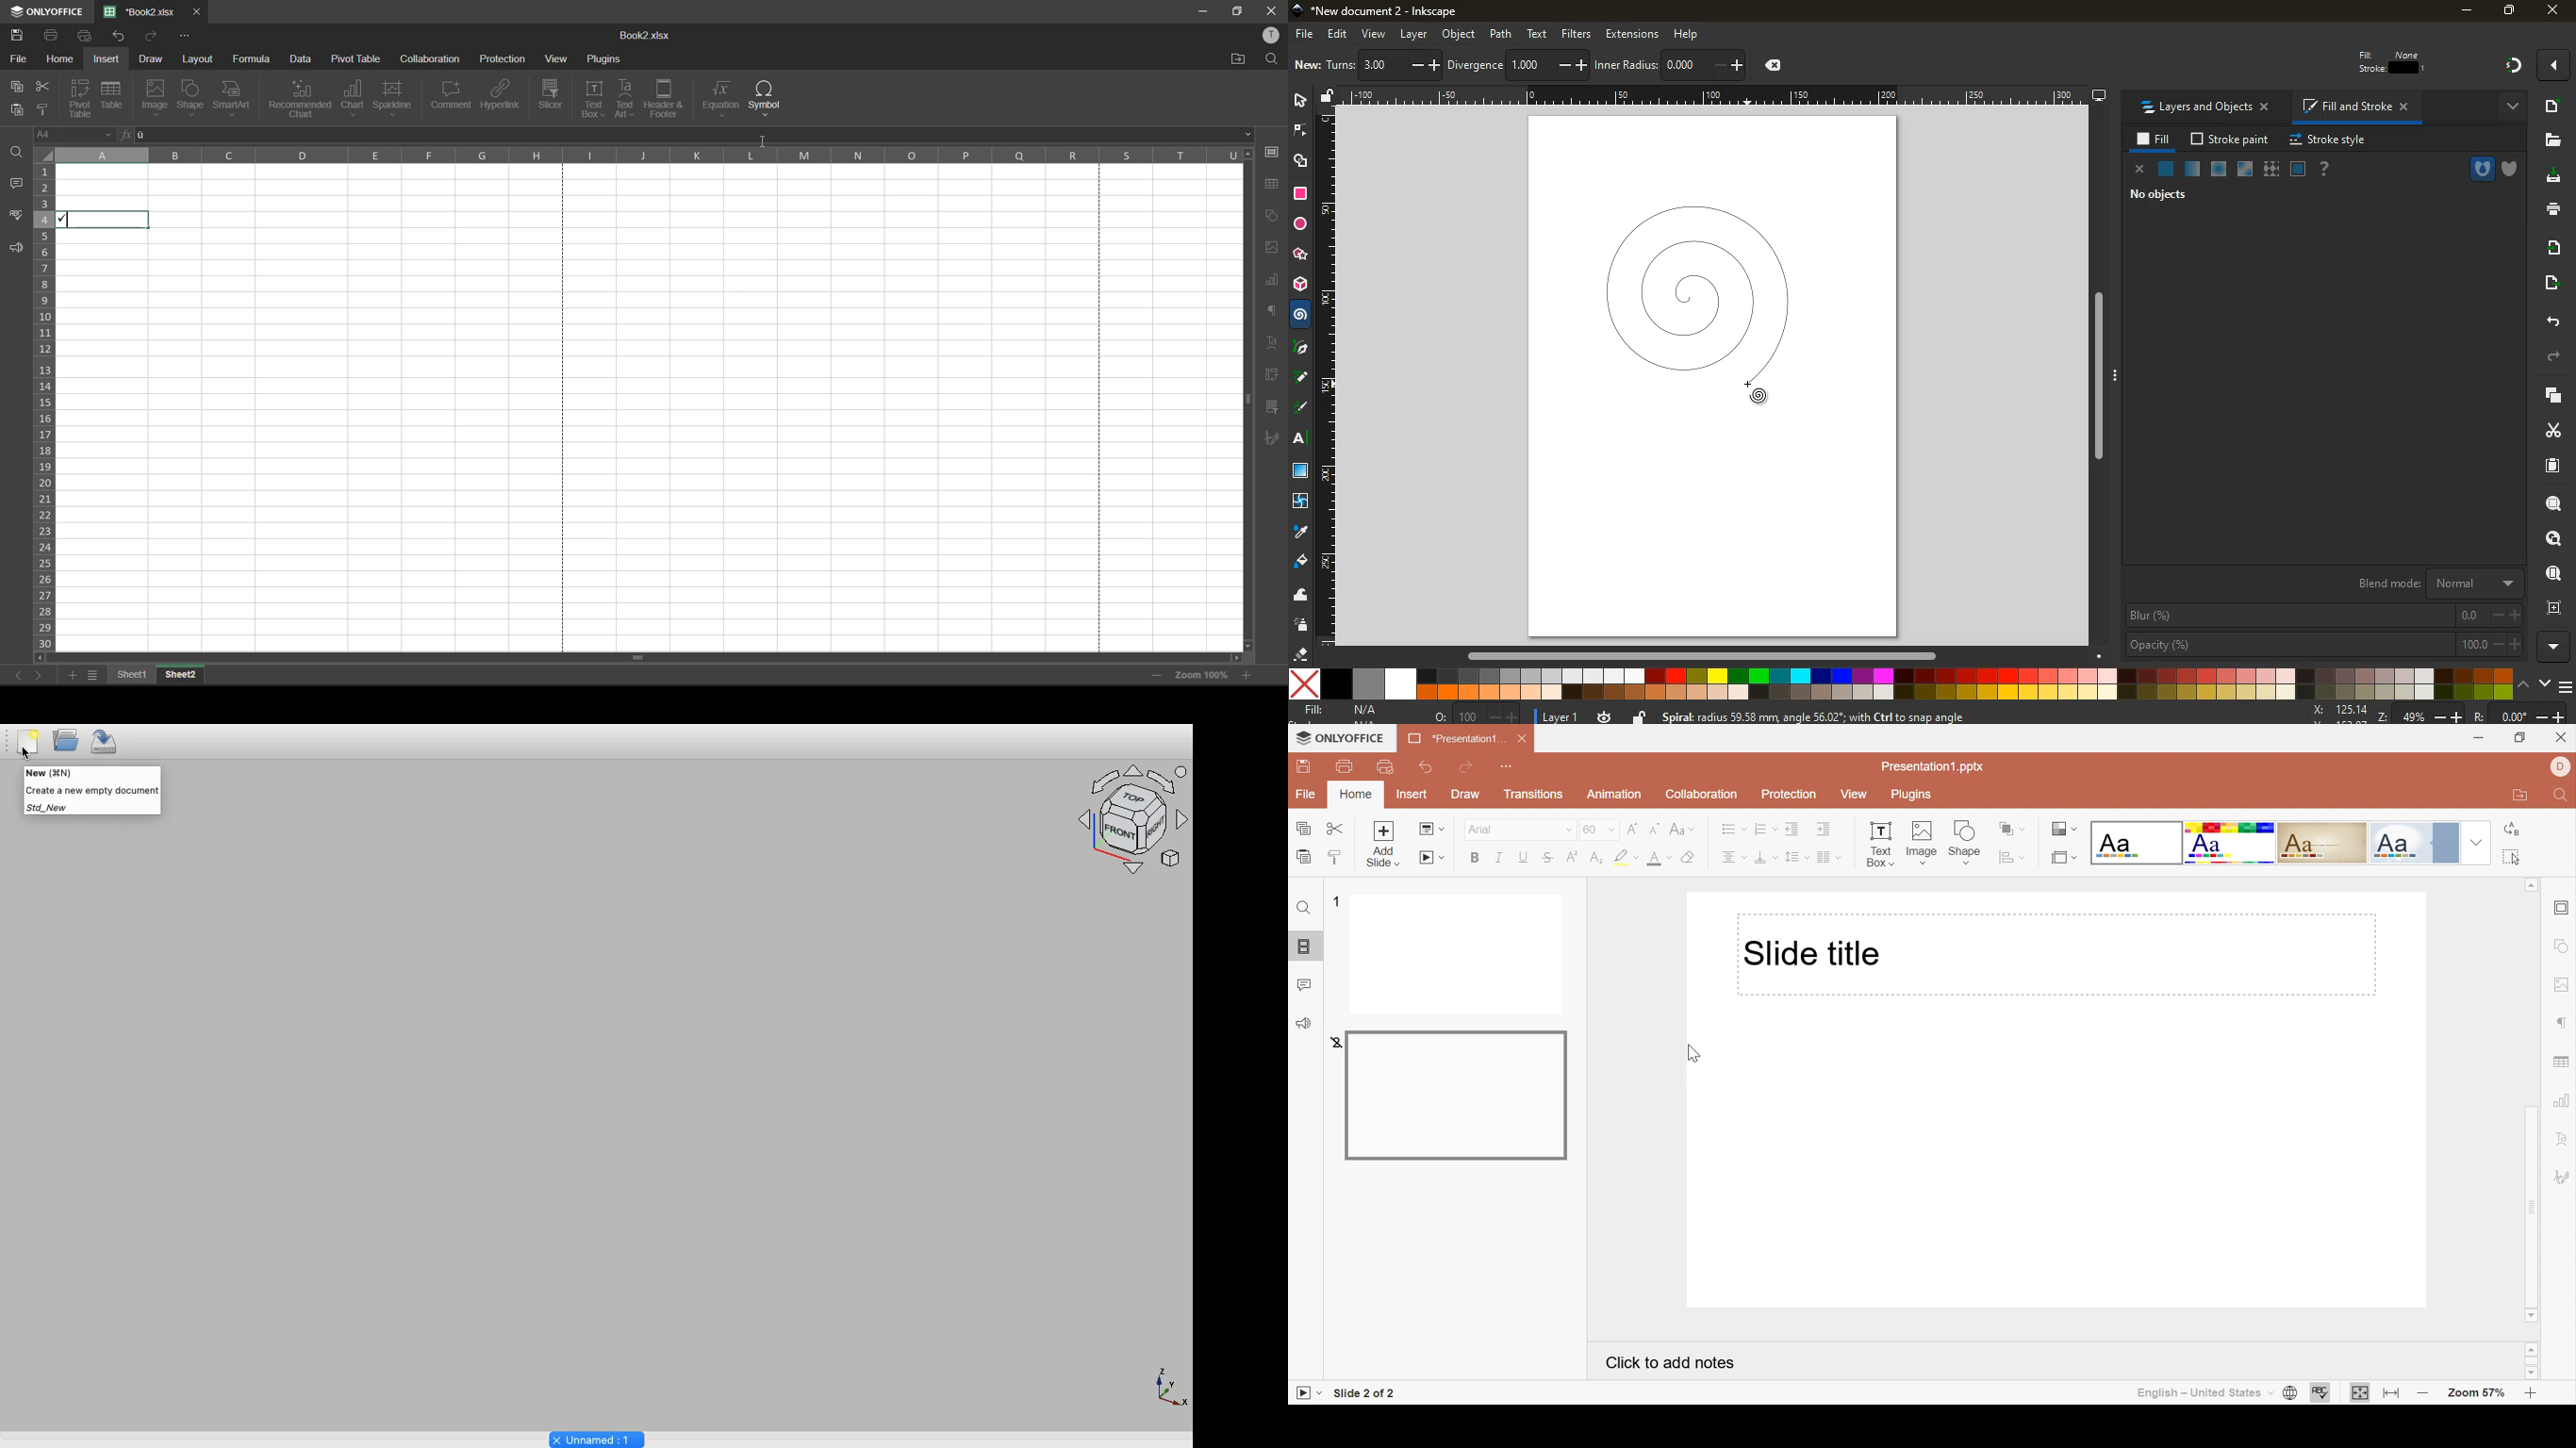  I want to click on cursor, so click(760, 142).